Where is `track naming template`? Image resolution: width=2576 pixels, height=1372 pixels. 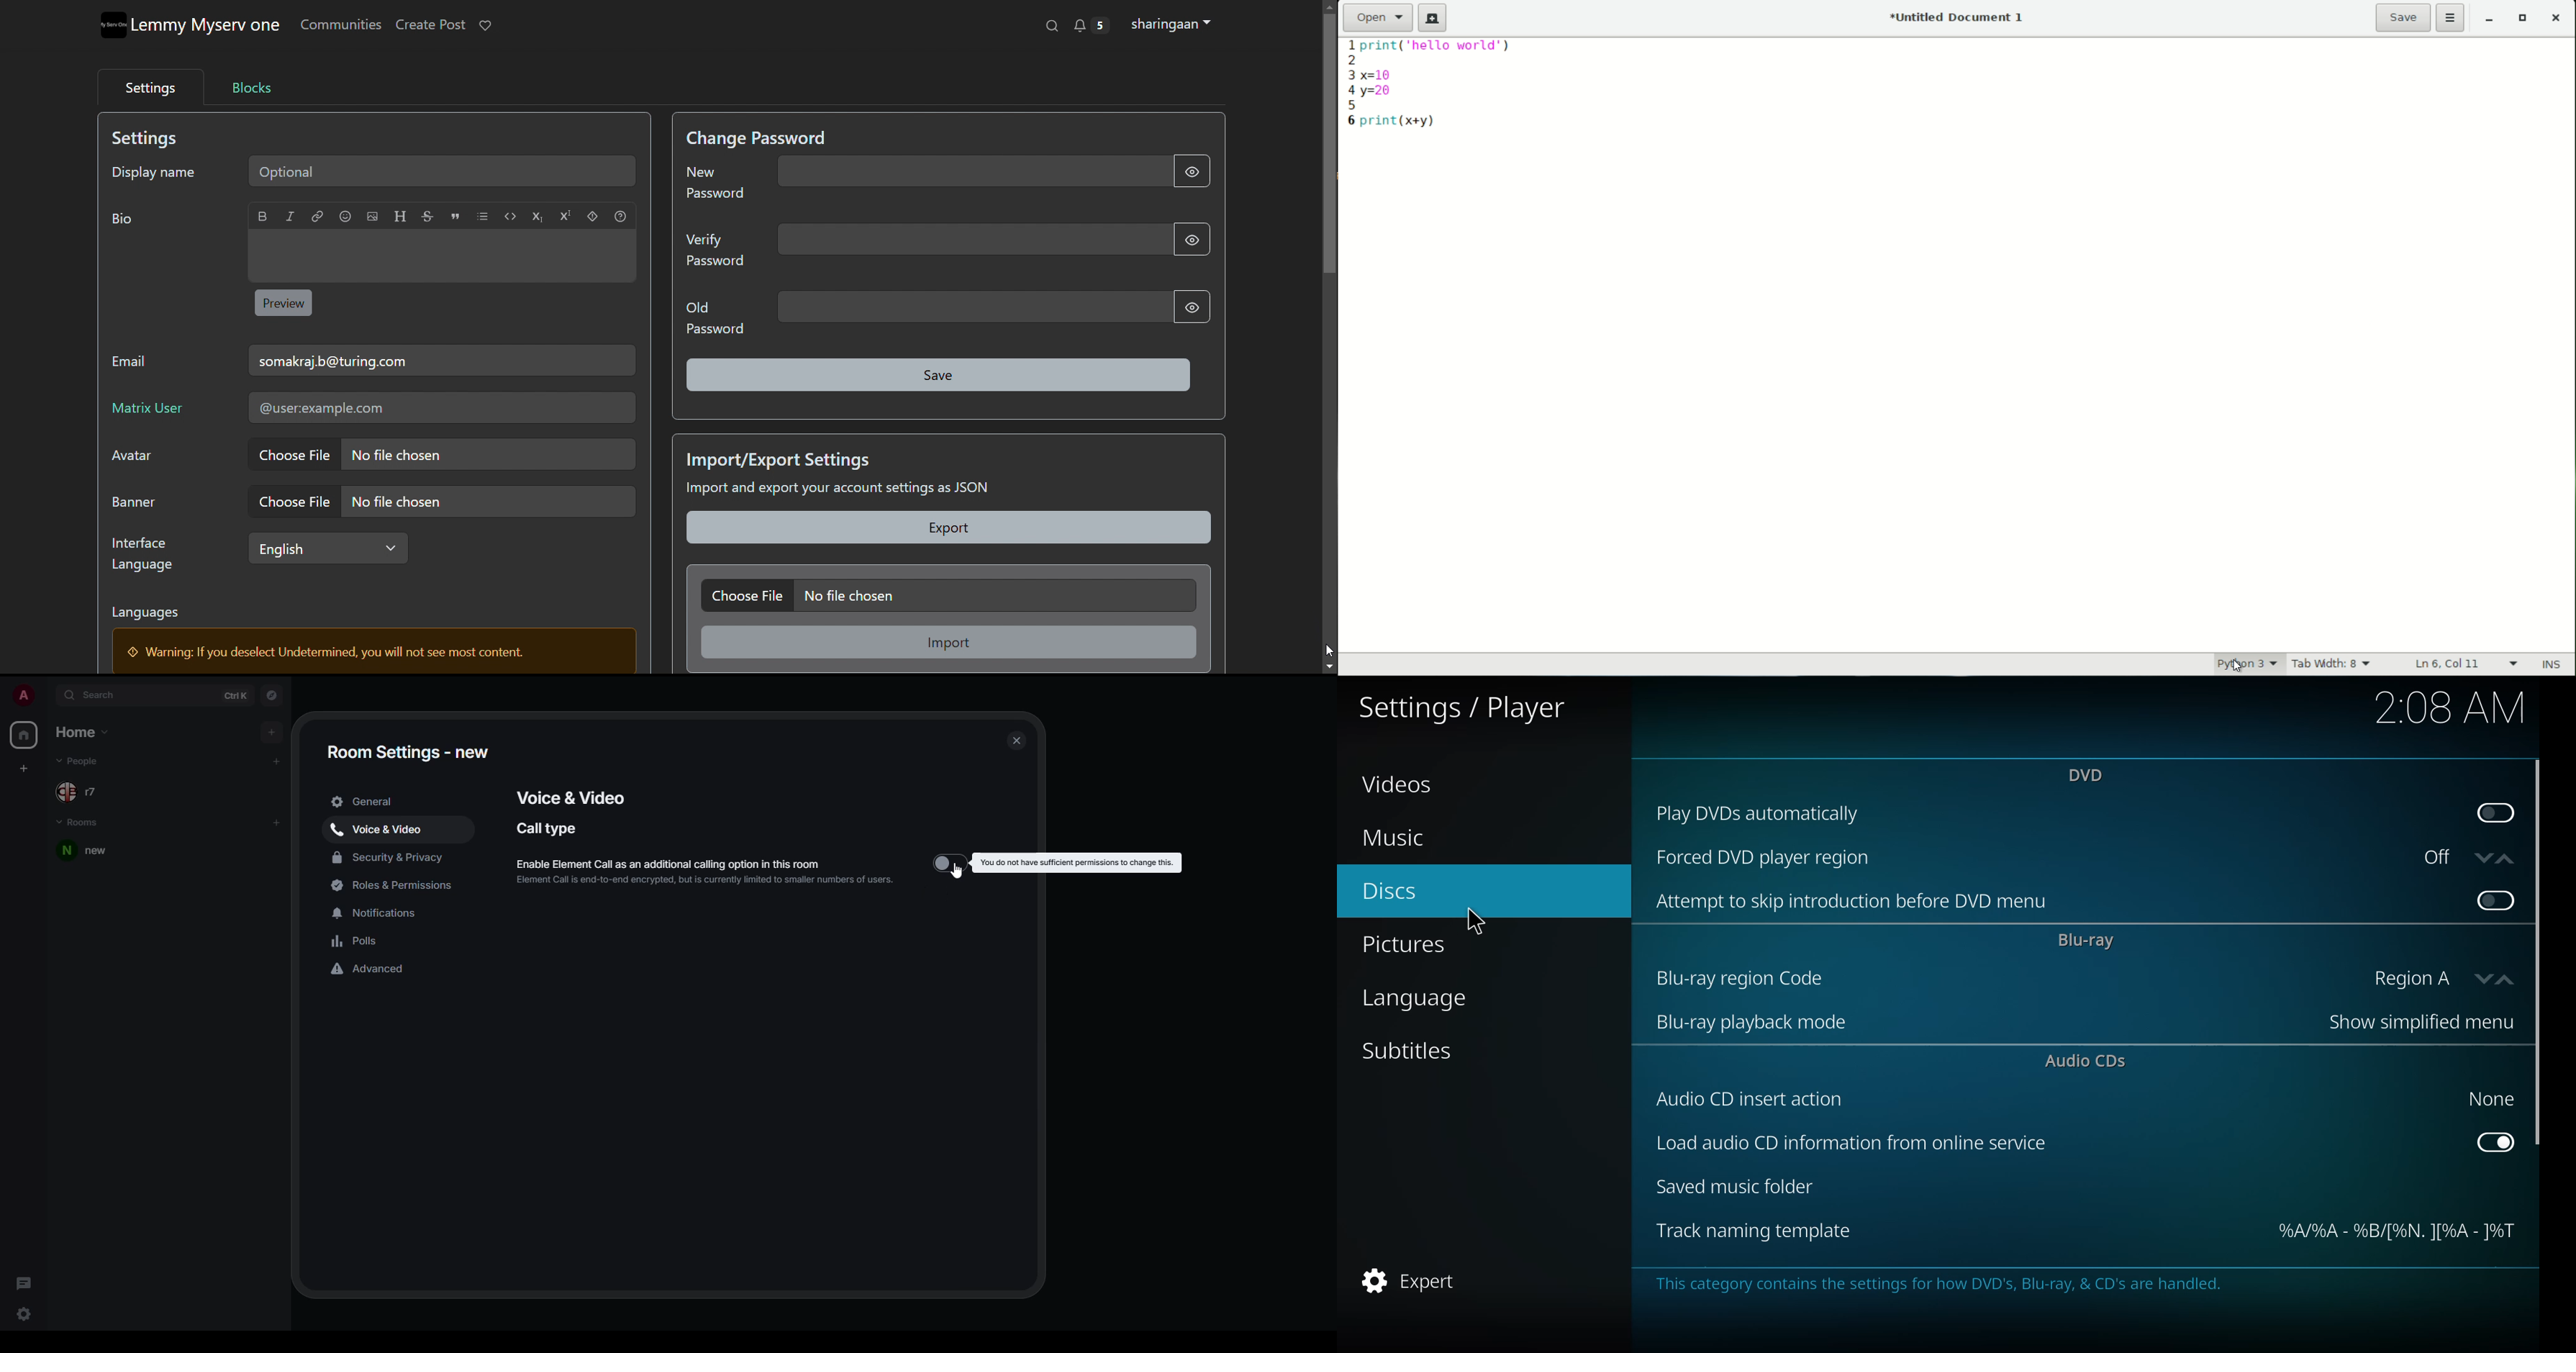 track naming template is located at coordinates (1754, 1231).